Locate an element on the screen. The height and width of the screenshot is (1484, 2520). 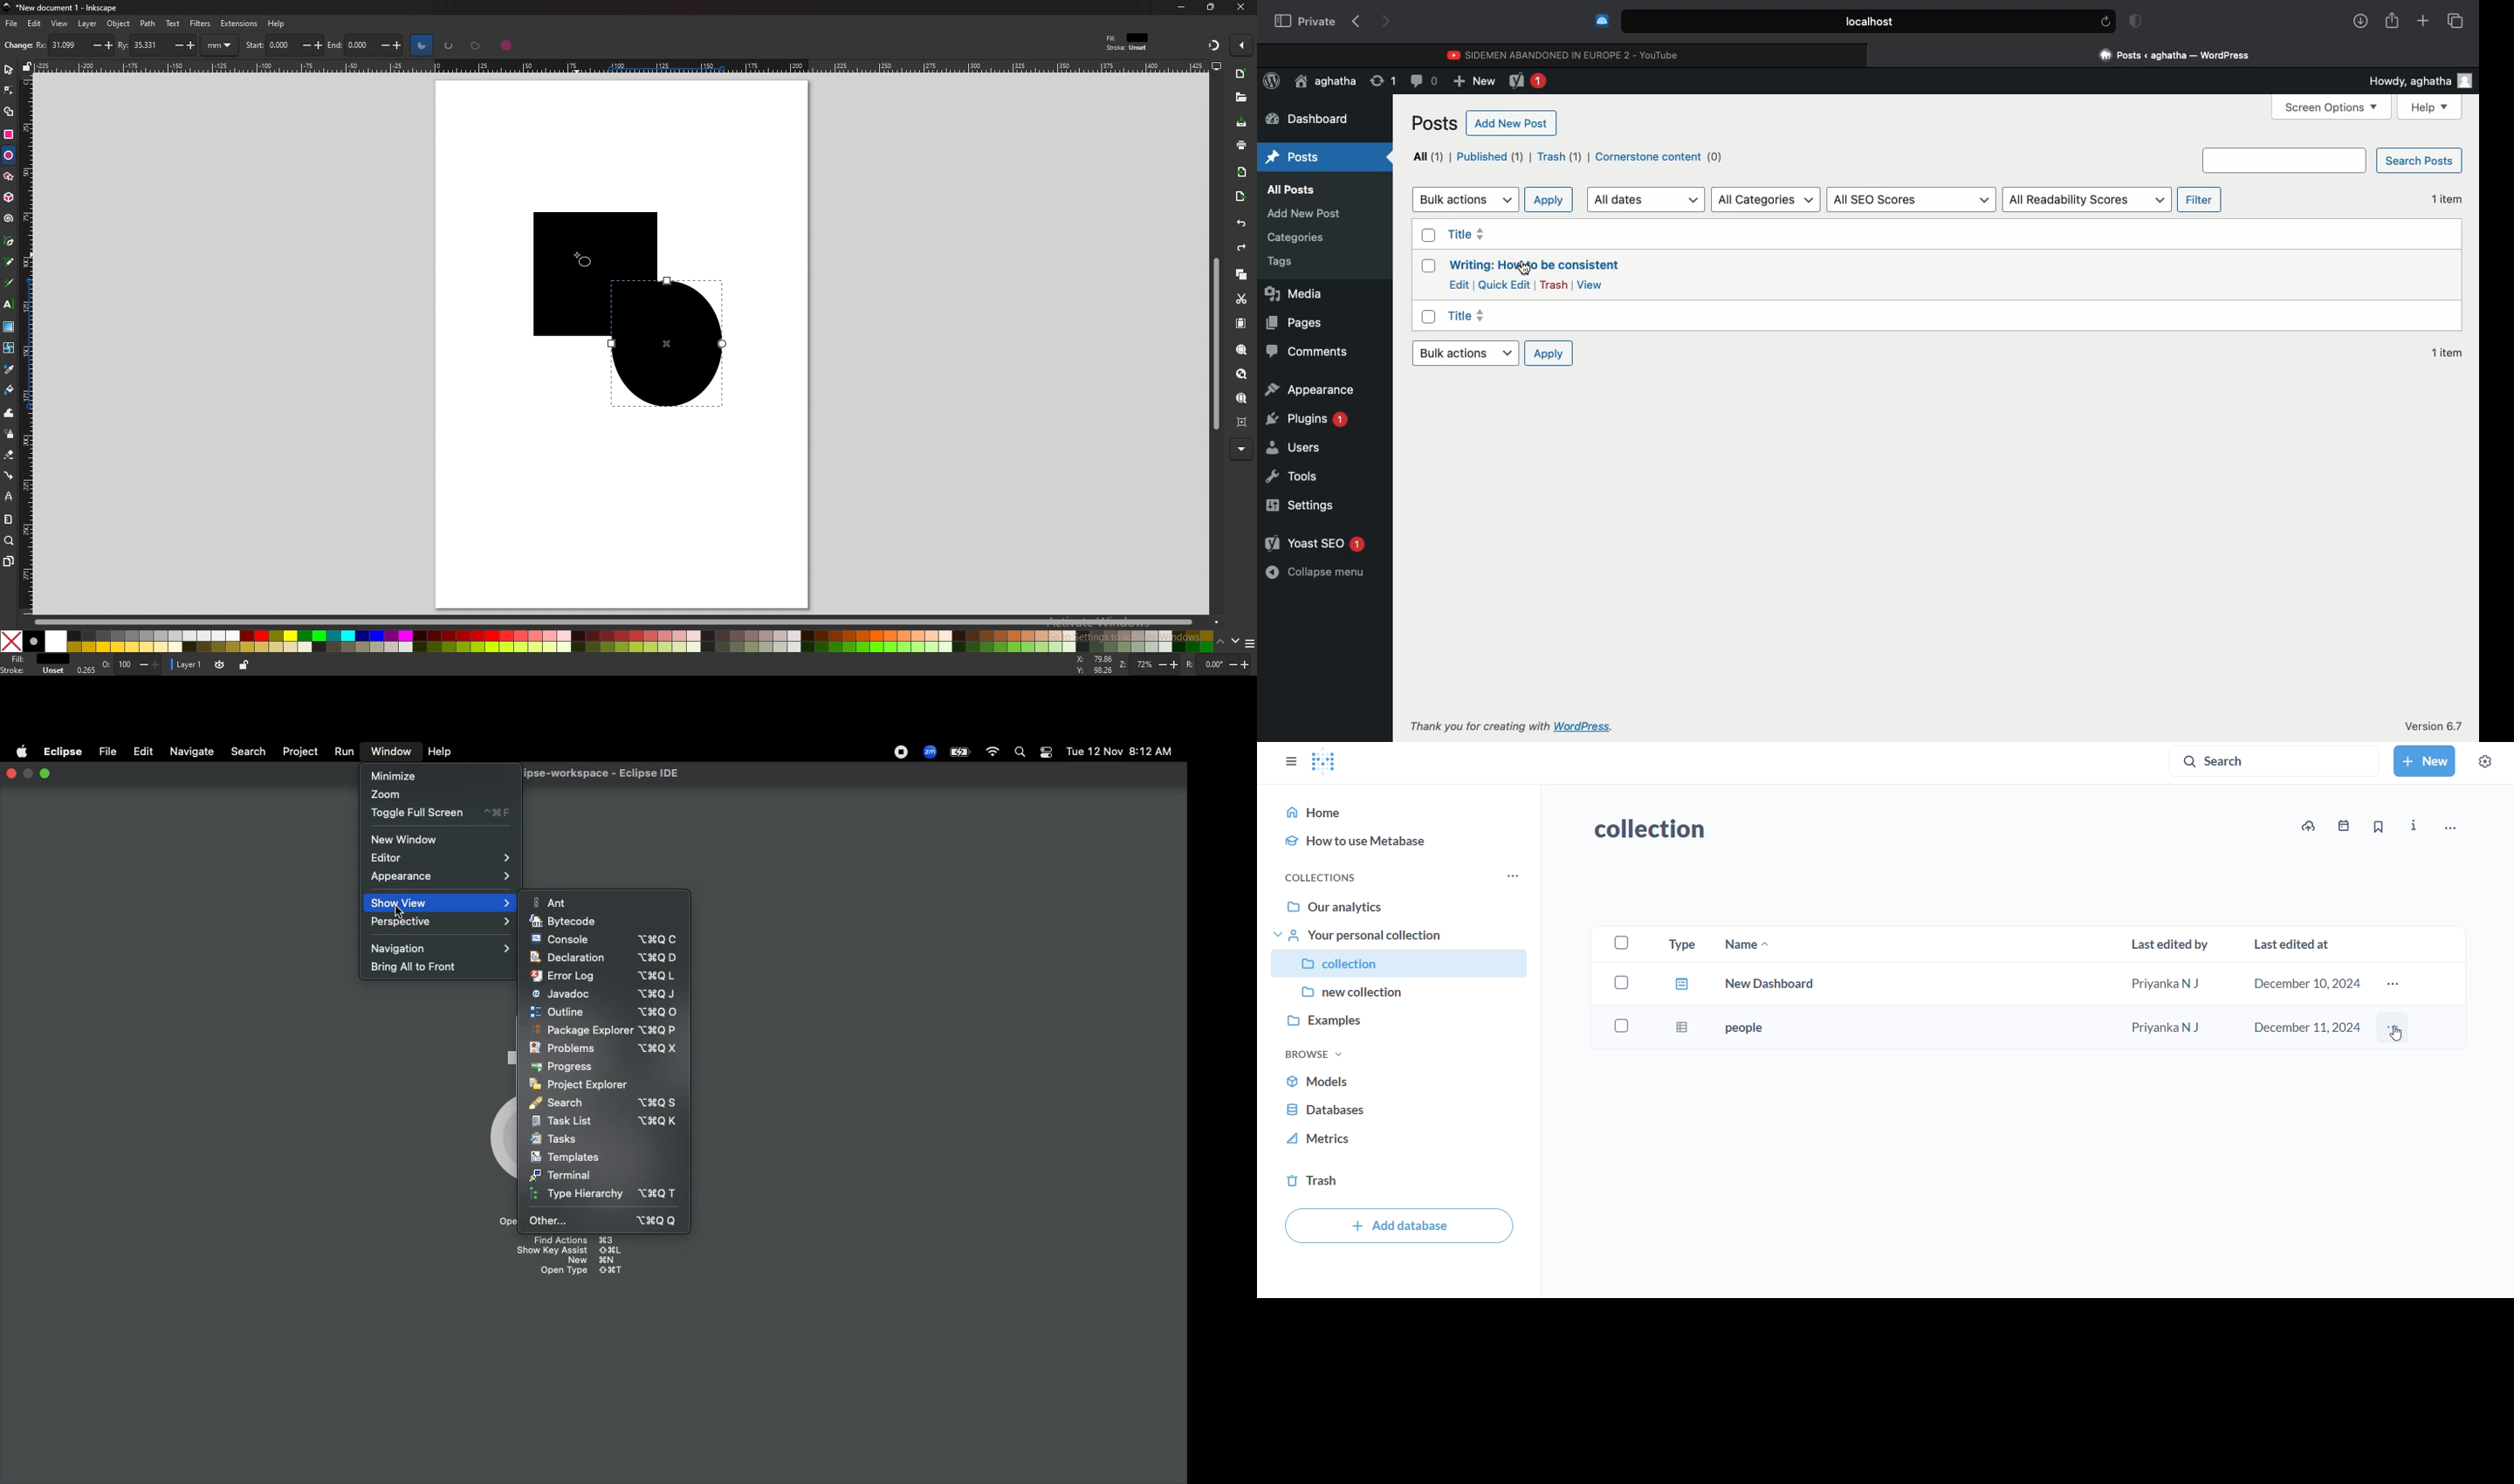
Bytecode is located at coordinates (567, 919).